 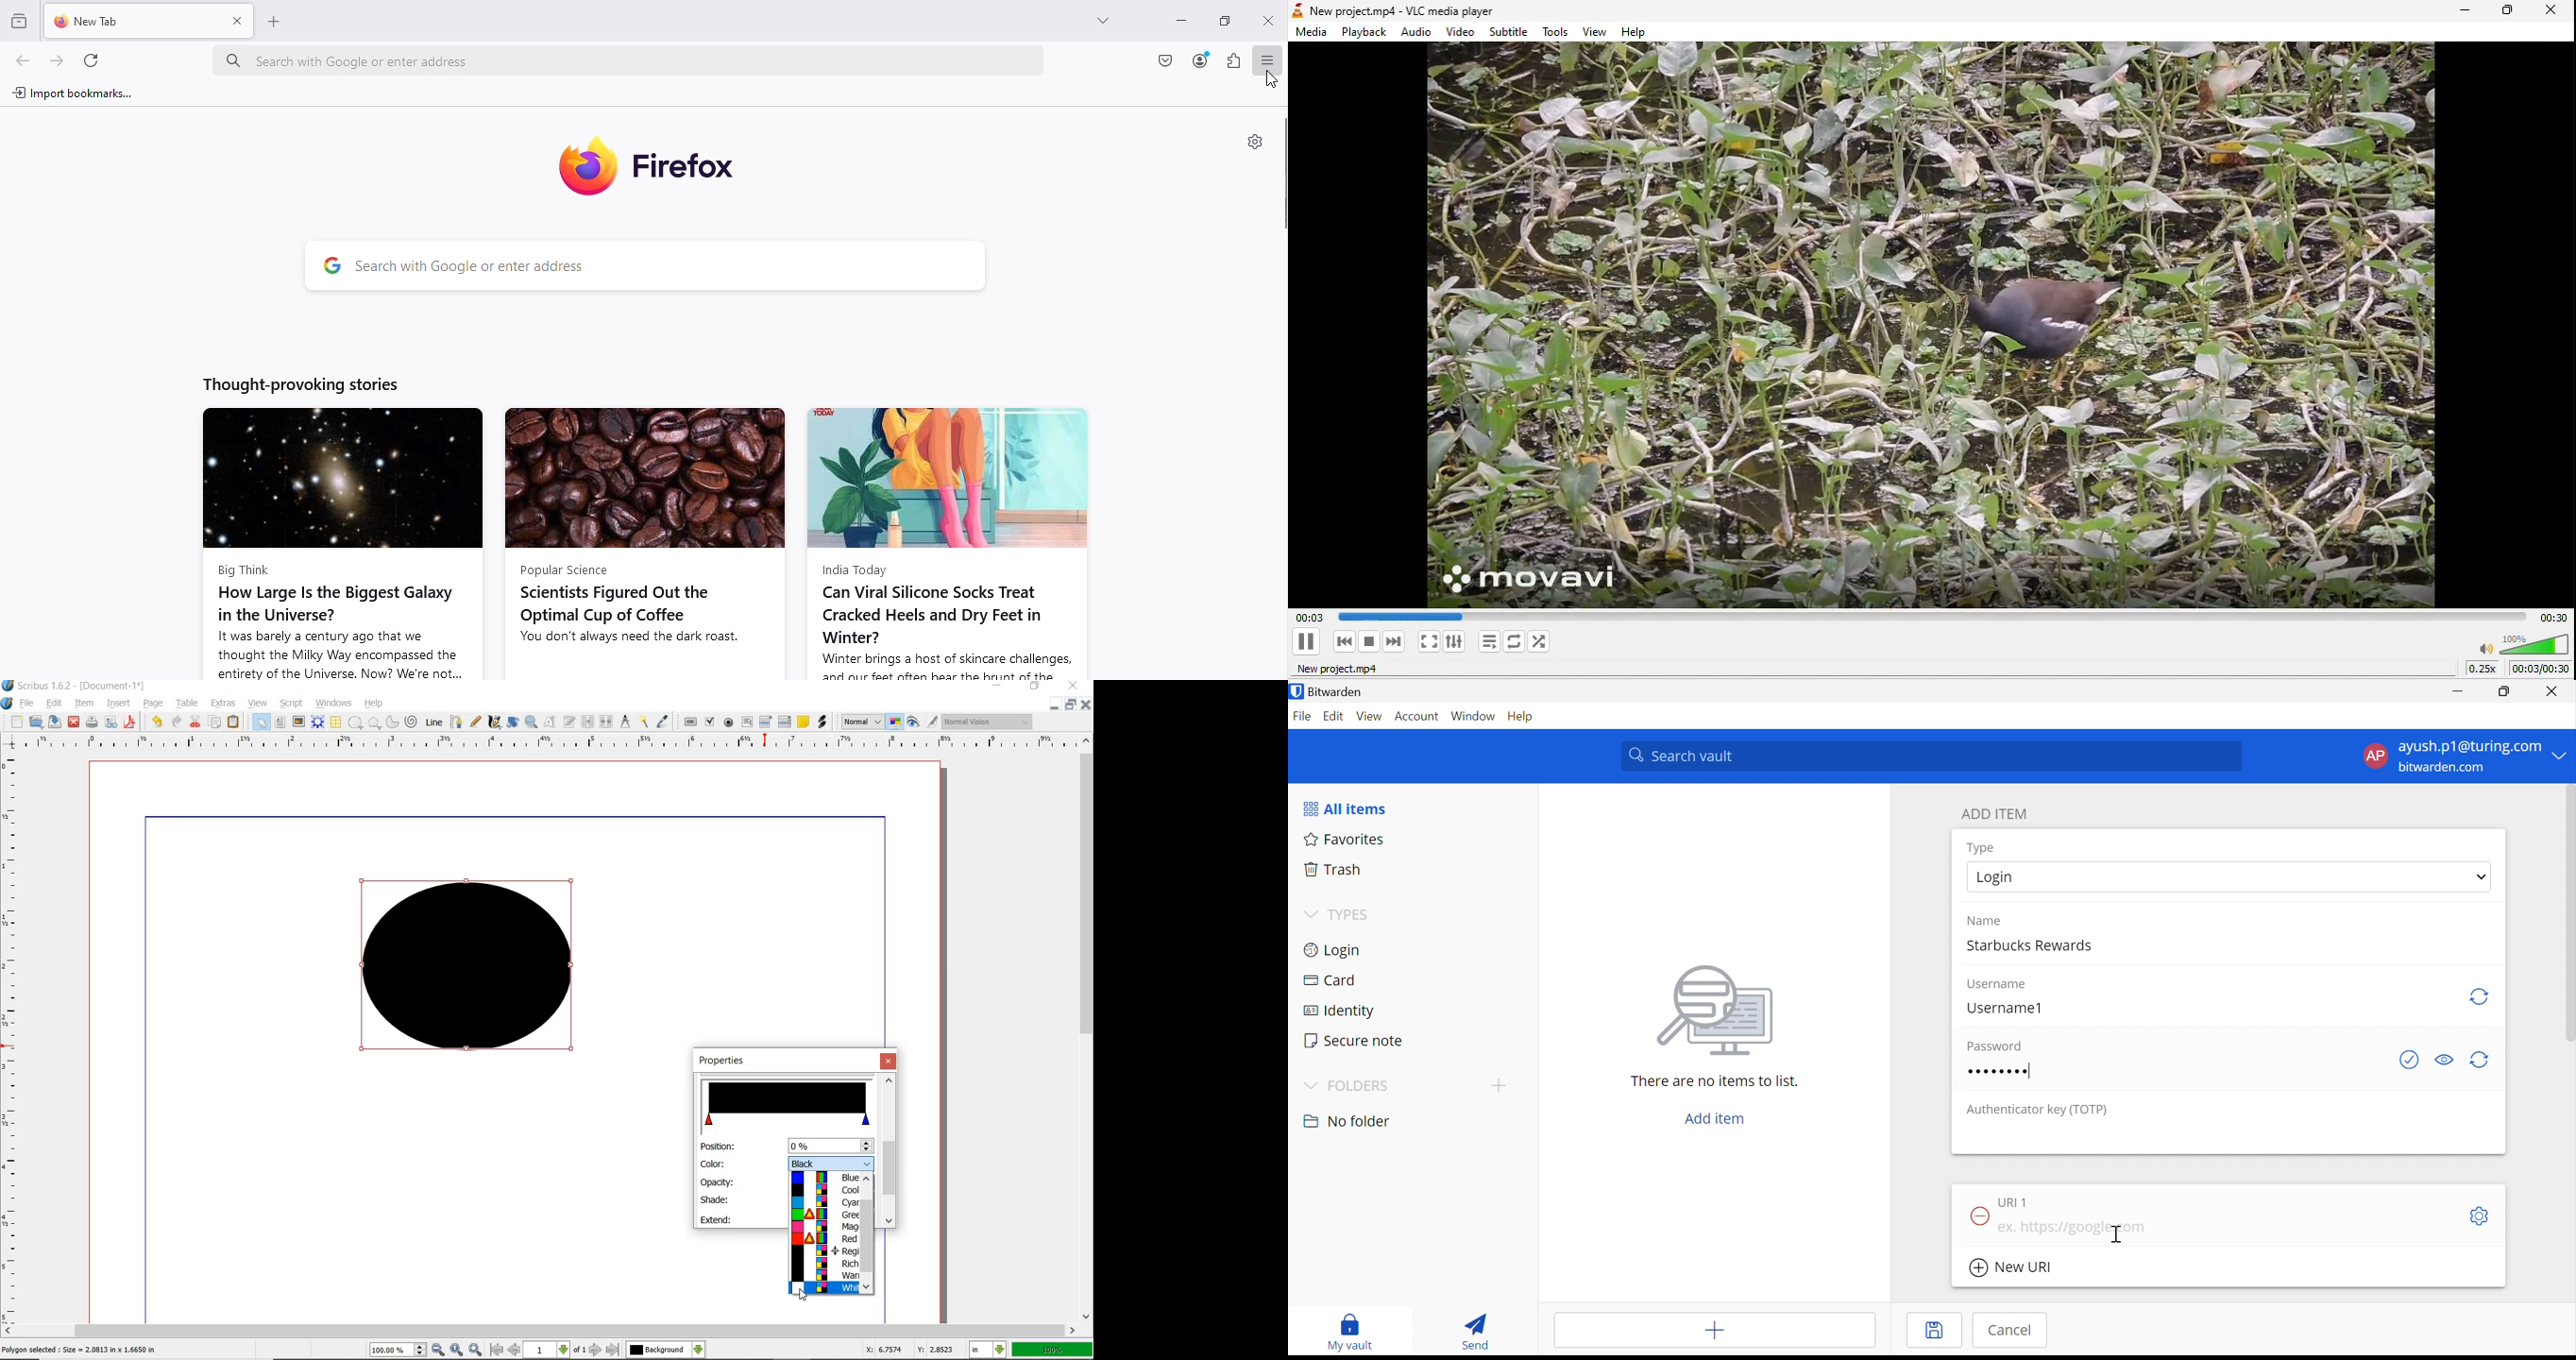 I want to click on Authenticator key (TOTP), so click(x=2036, y=1111).